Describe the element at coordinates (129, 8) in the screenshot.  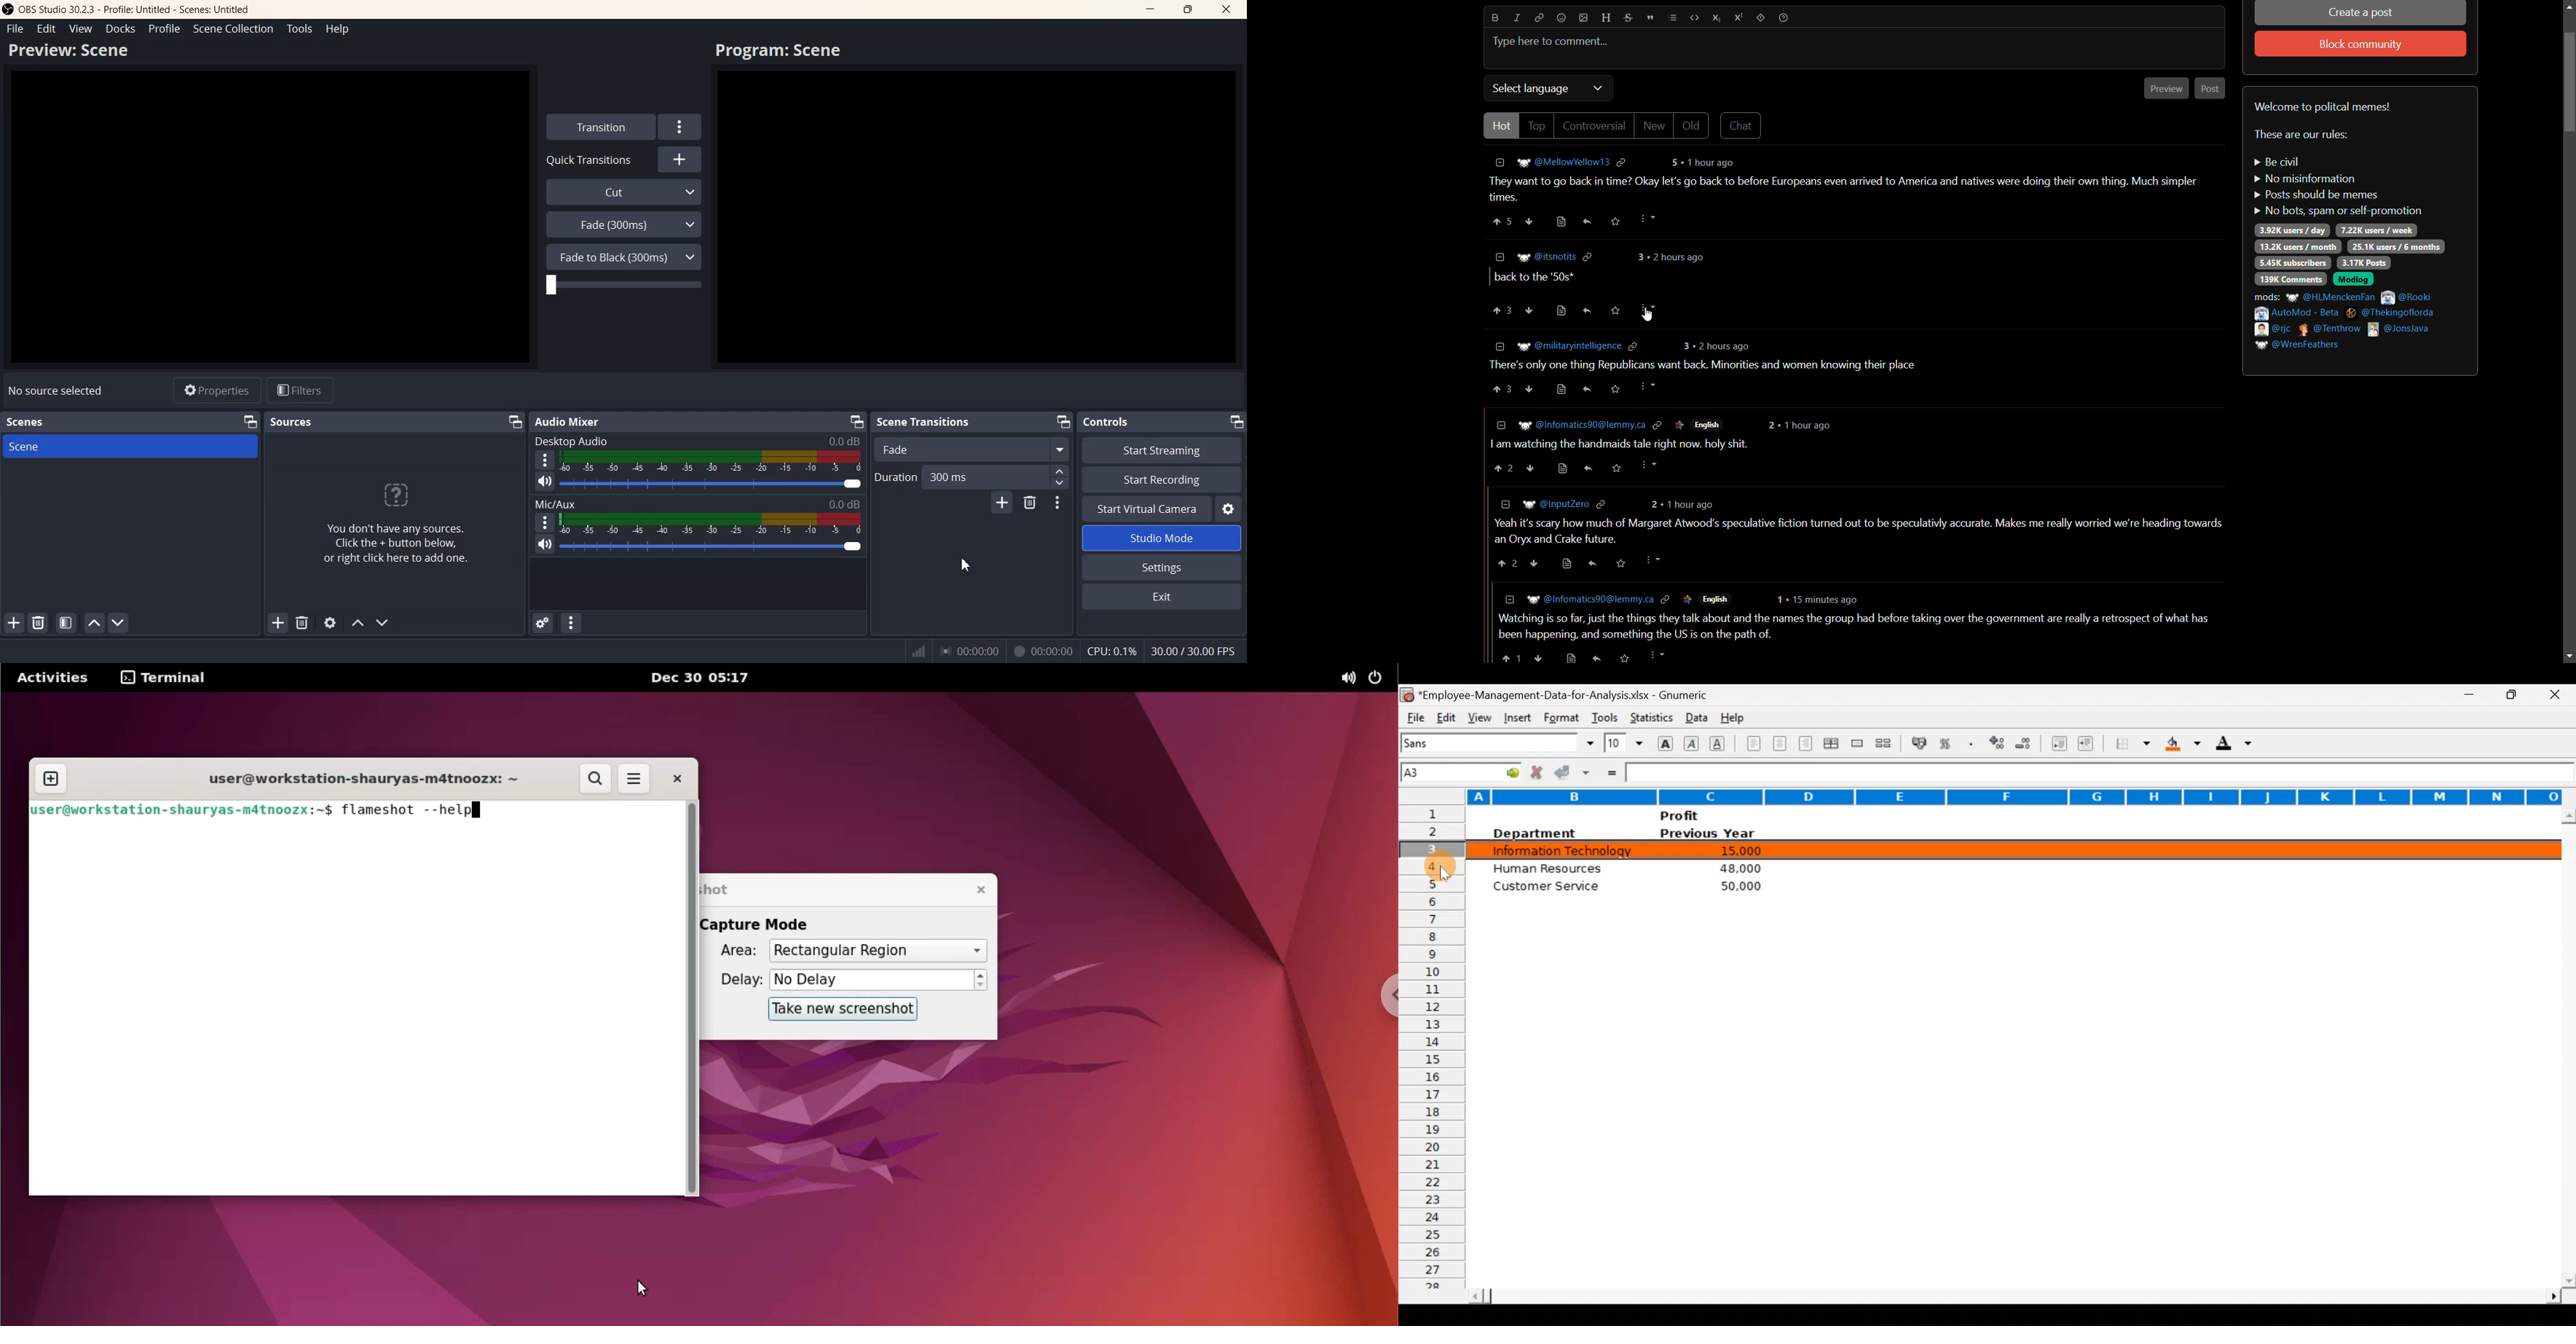
I see ` OBS 30.2.3 - Profile: Untitled - Scenes: Untitled` at that location.